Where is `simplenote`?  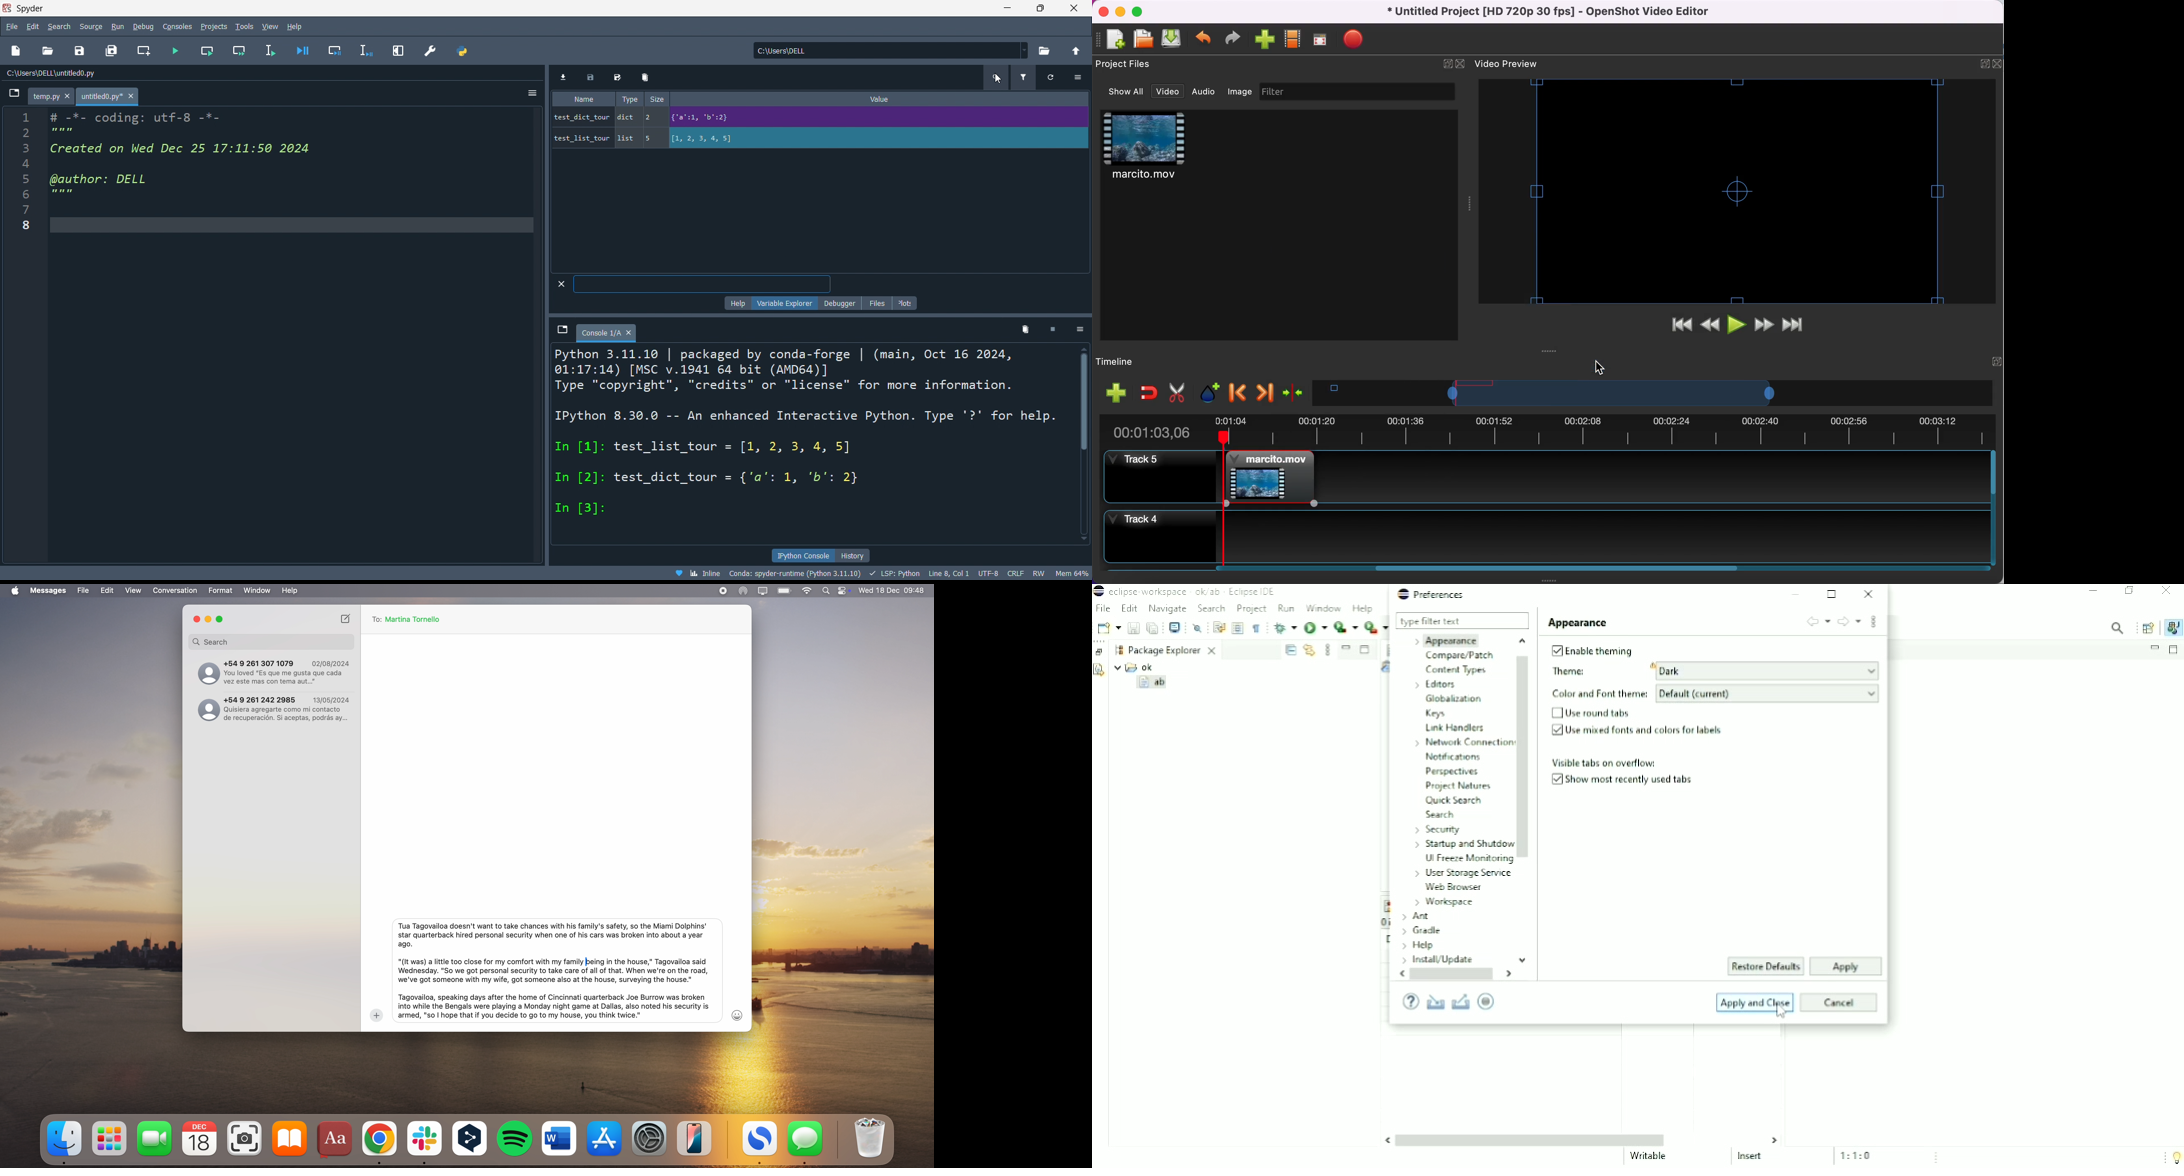 simplenote is located at coordinates (760, 1143).